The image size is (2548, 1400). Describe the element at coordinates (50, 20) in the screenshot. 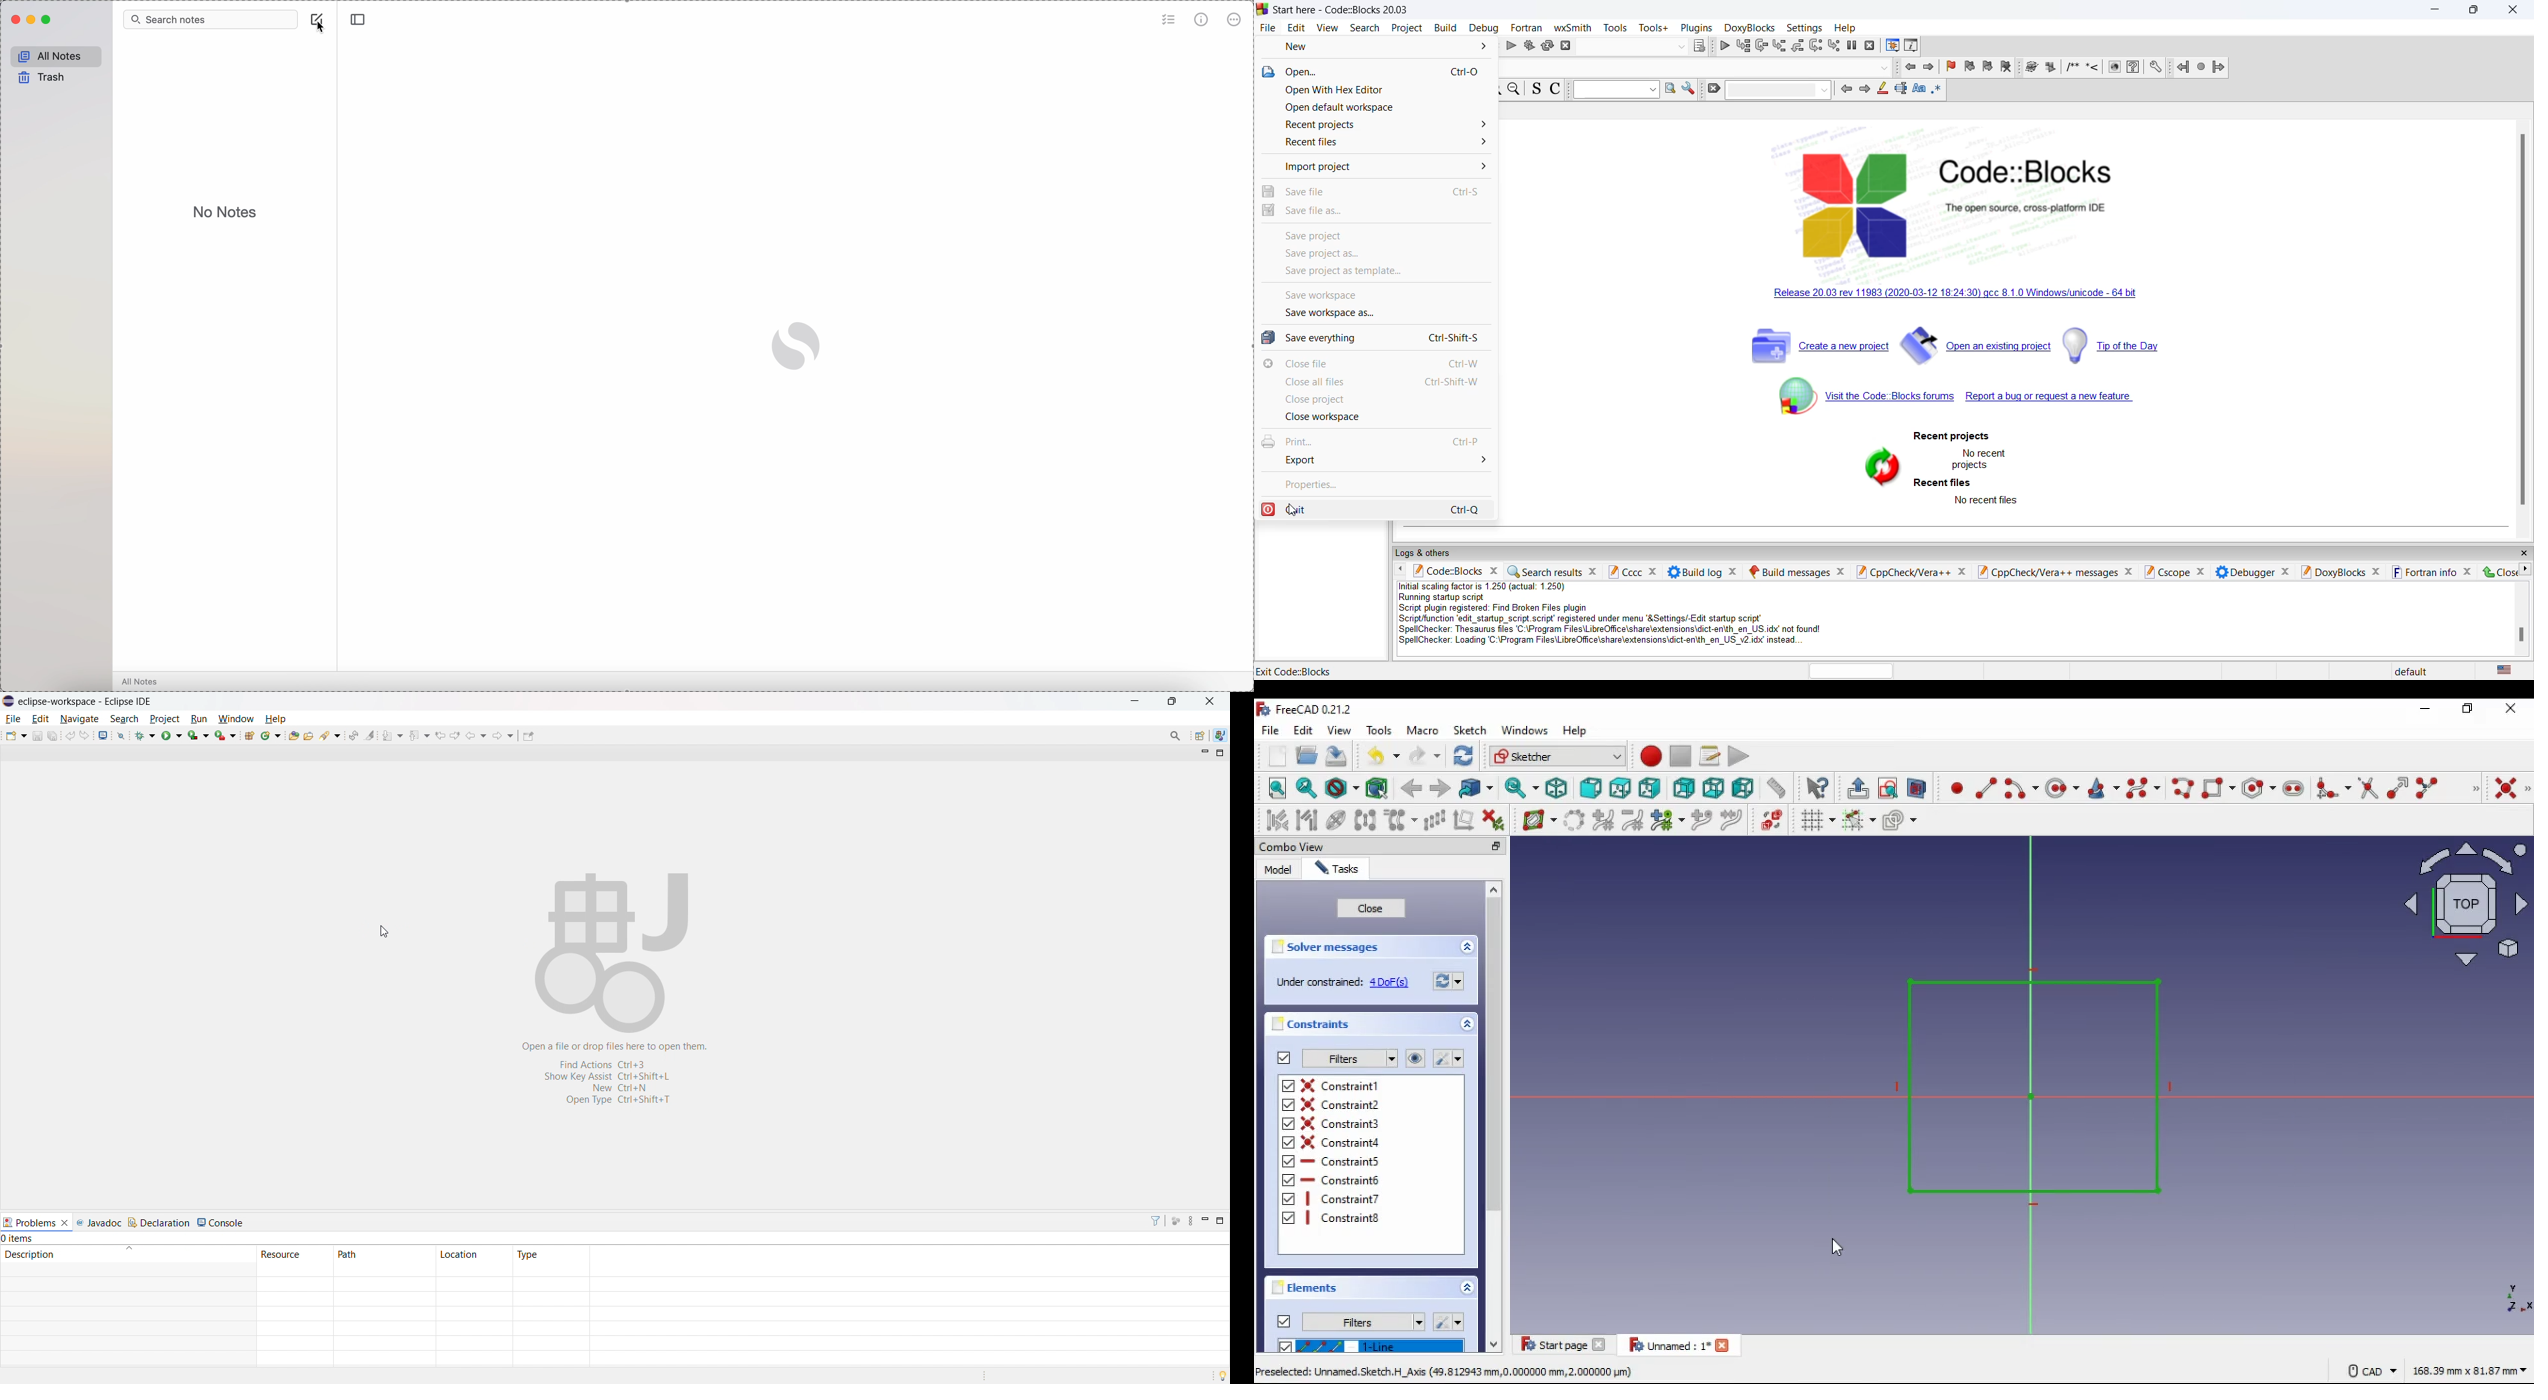

I see `maximize Simplenote` at that location.